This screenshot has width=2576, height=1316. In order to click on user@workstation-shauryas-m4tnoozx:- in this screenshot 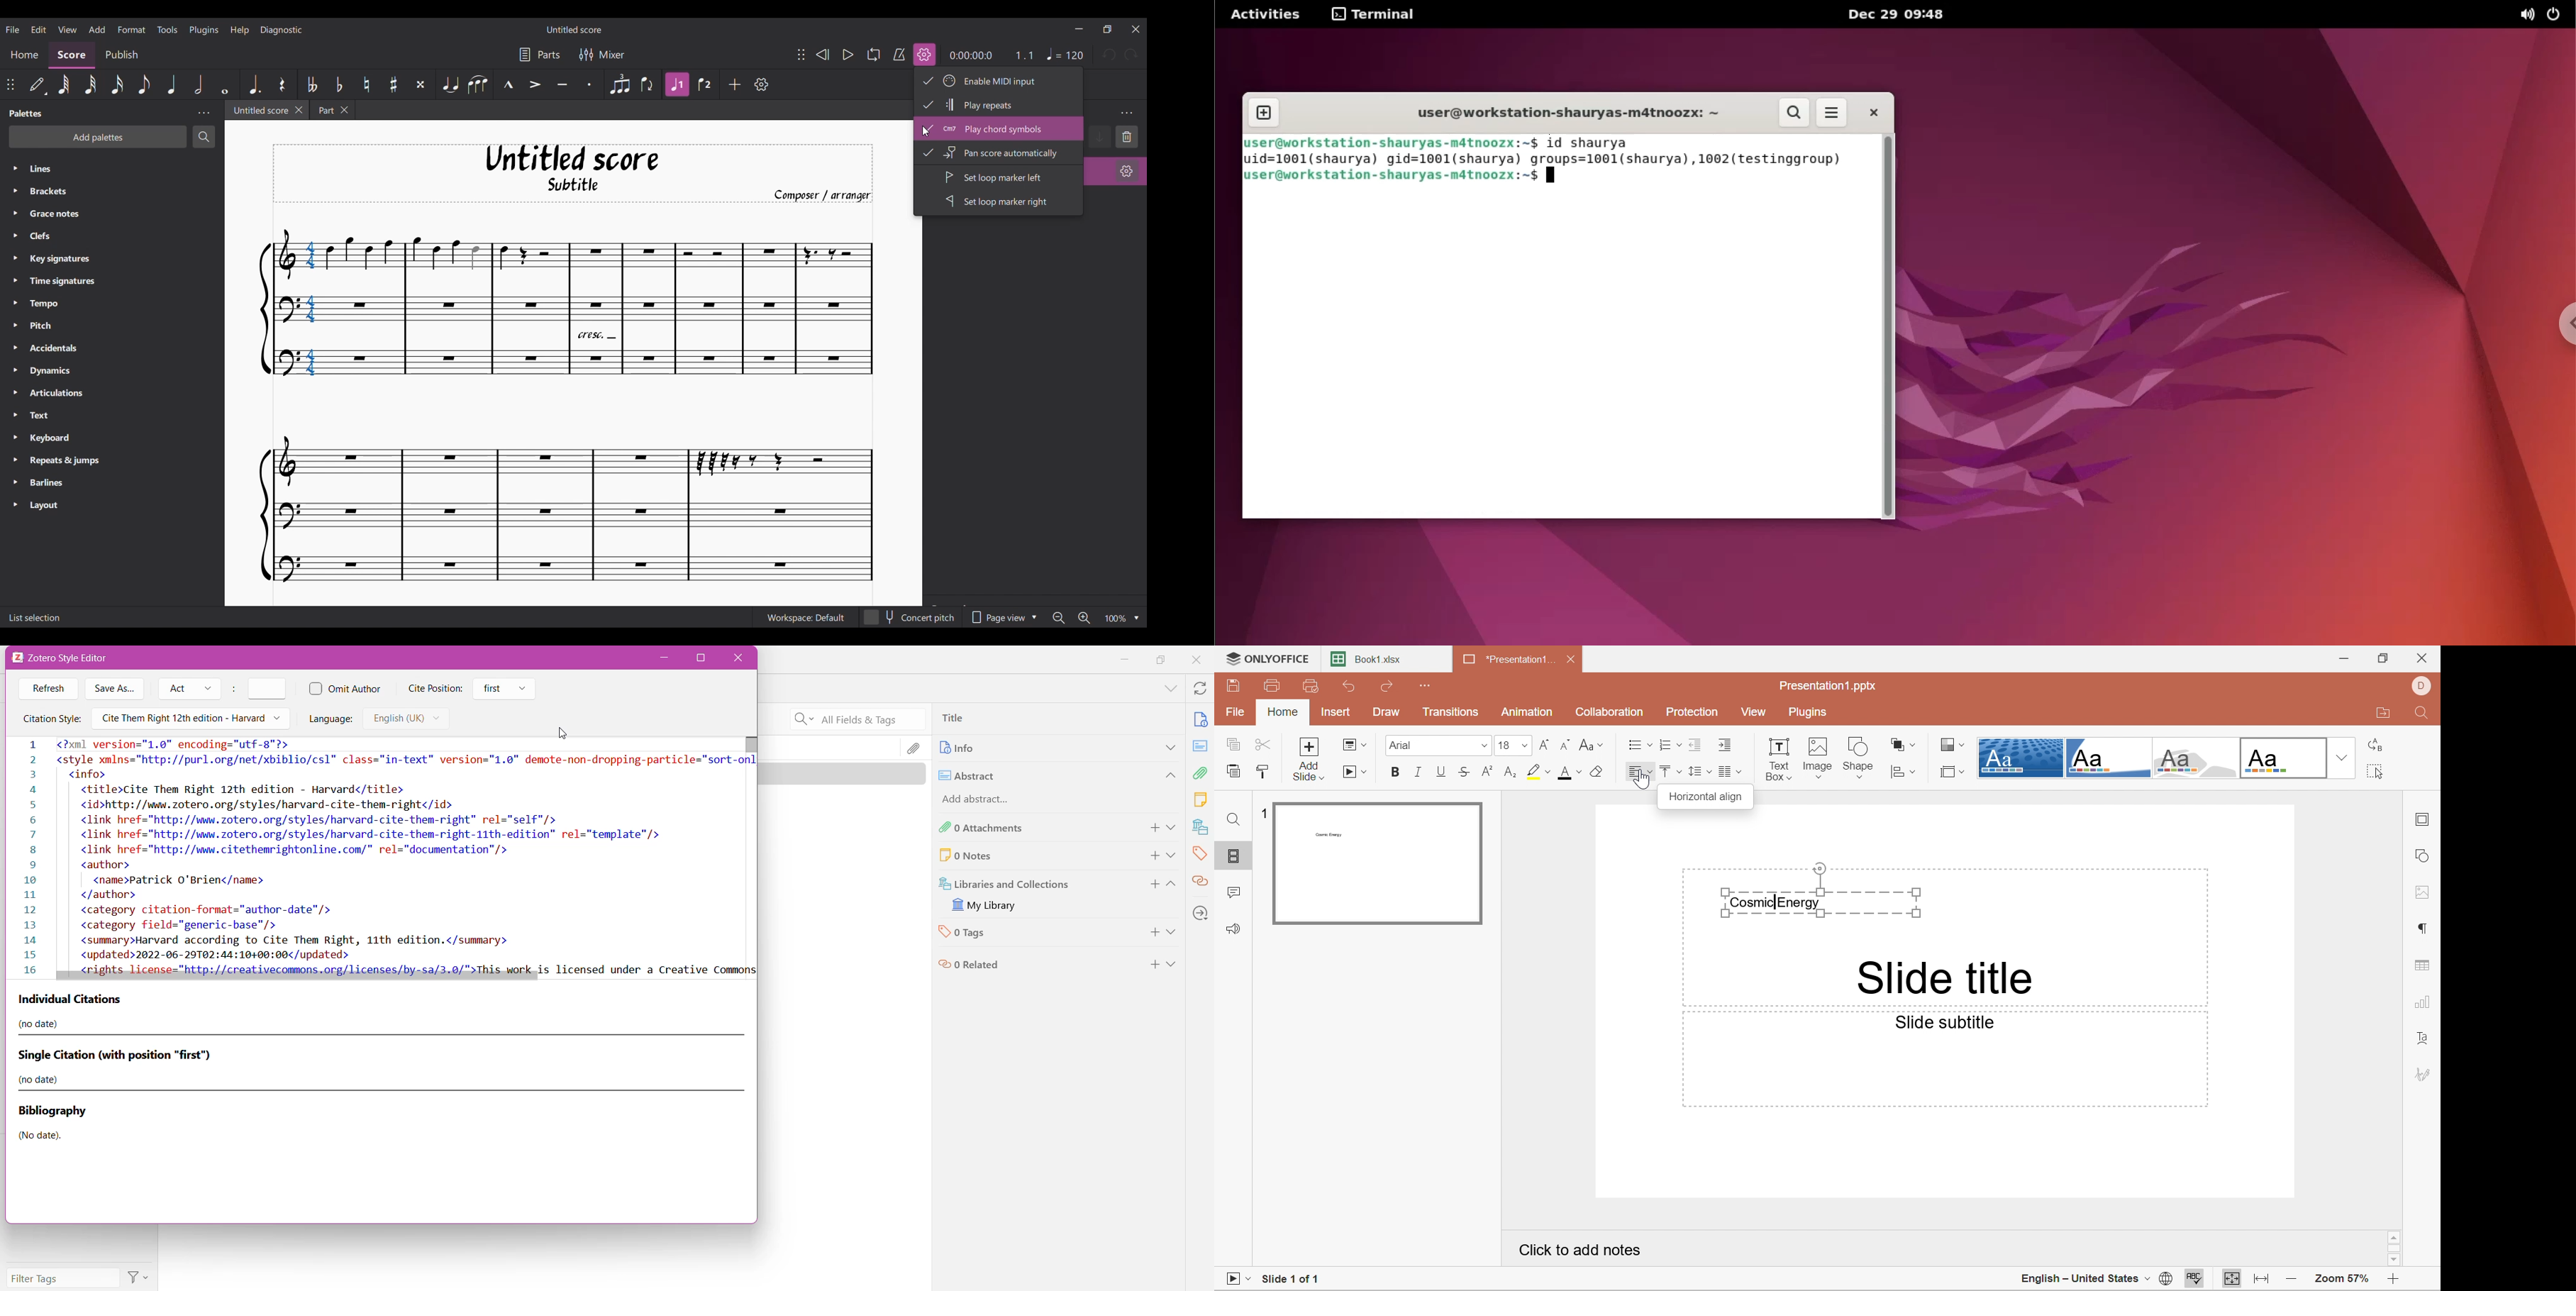, I will do `click(1566, 113)`.